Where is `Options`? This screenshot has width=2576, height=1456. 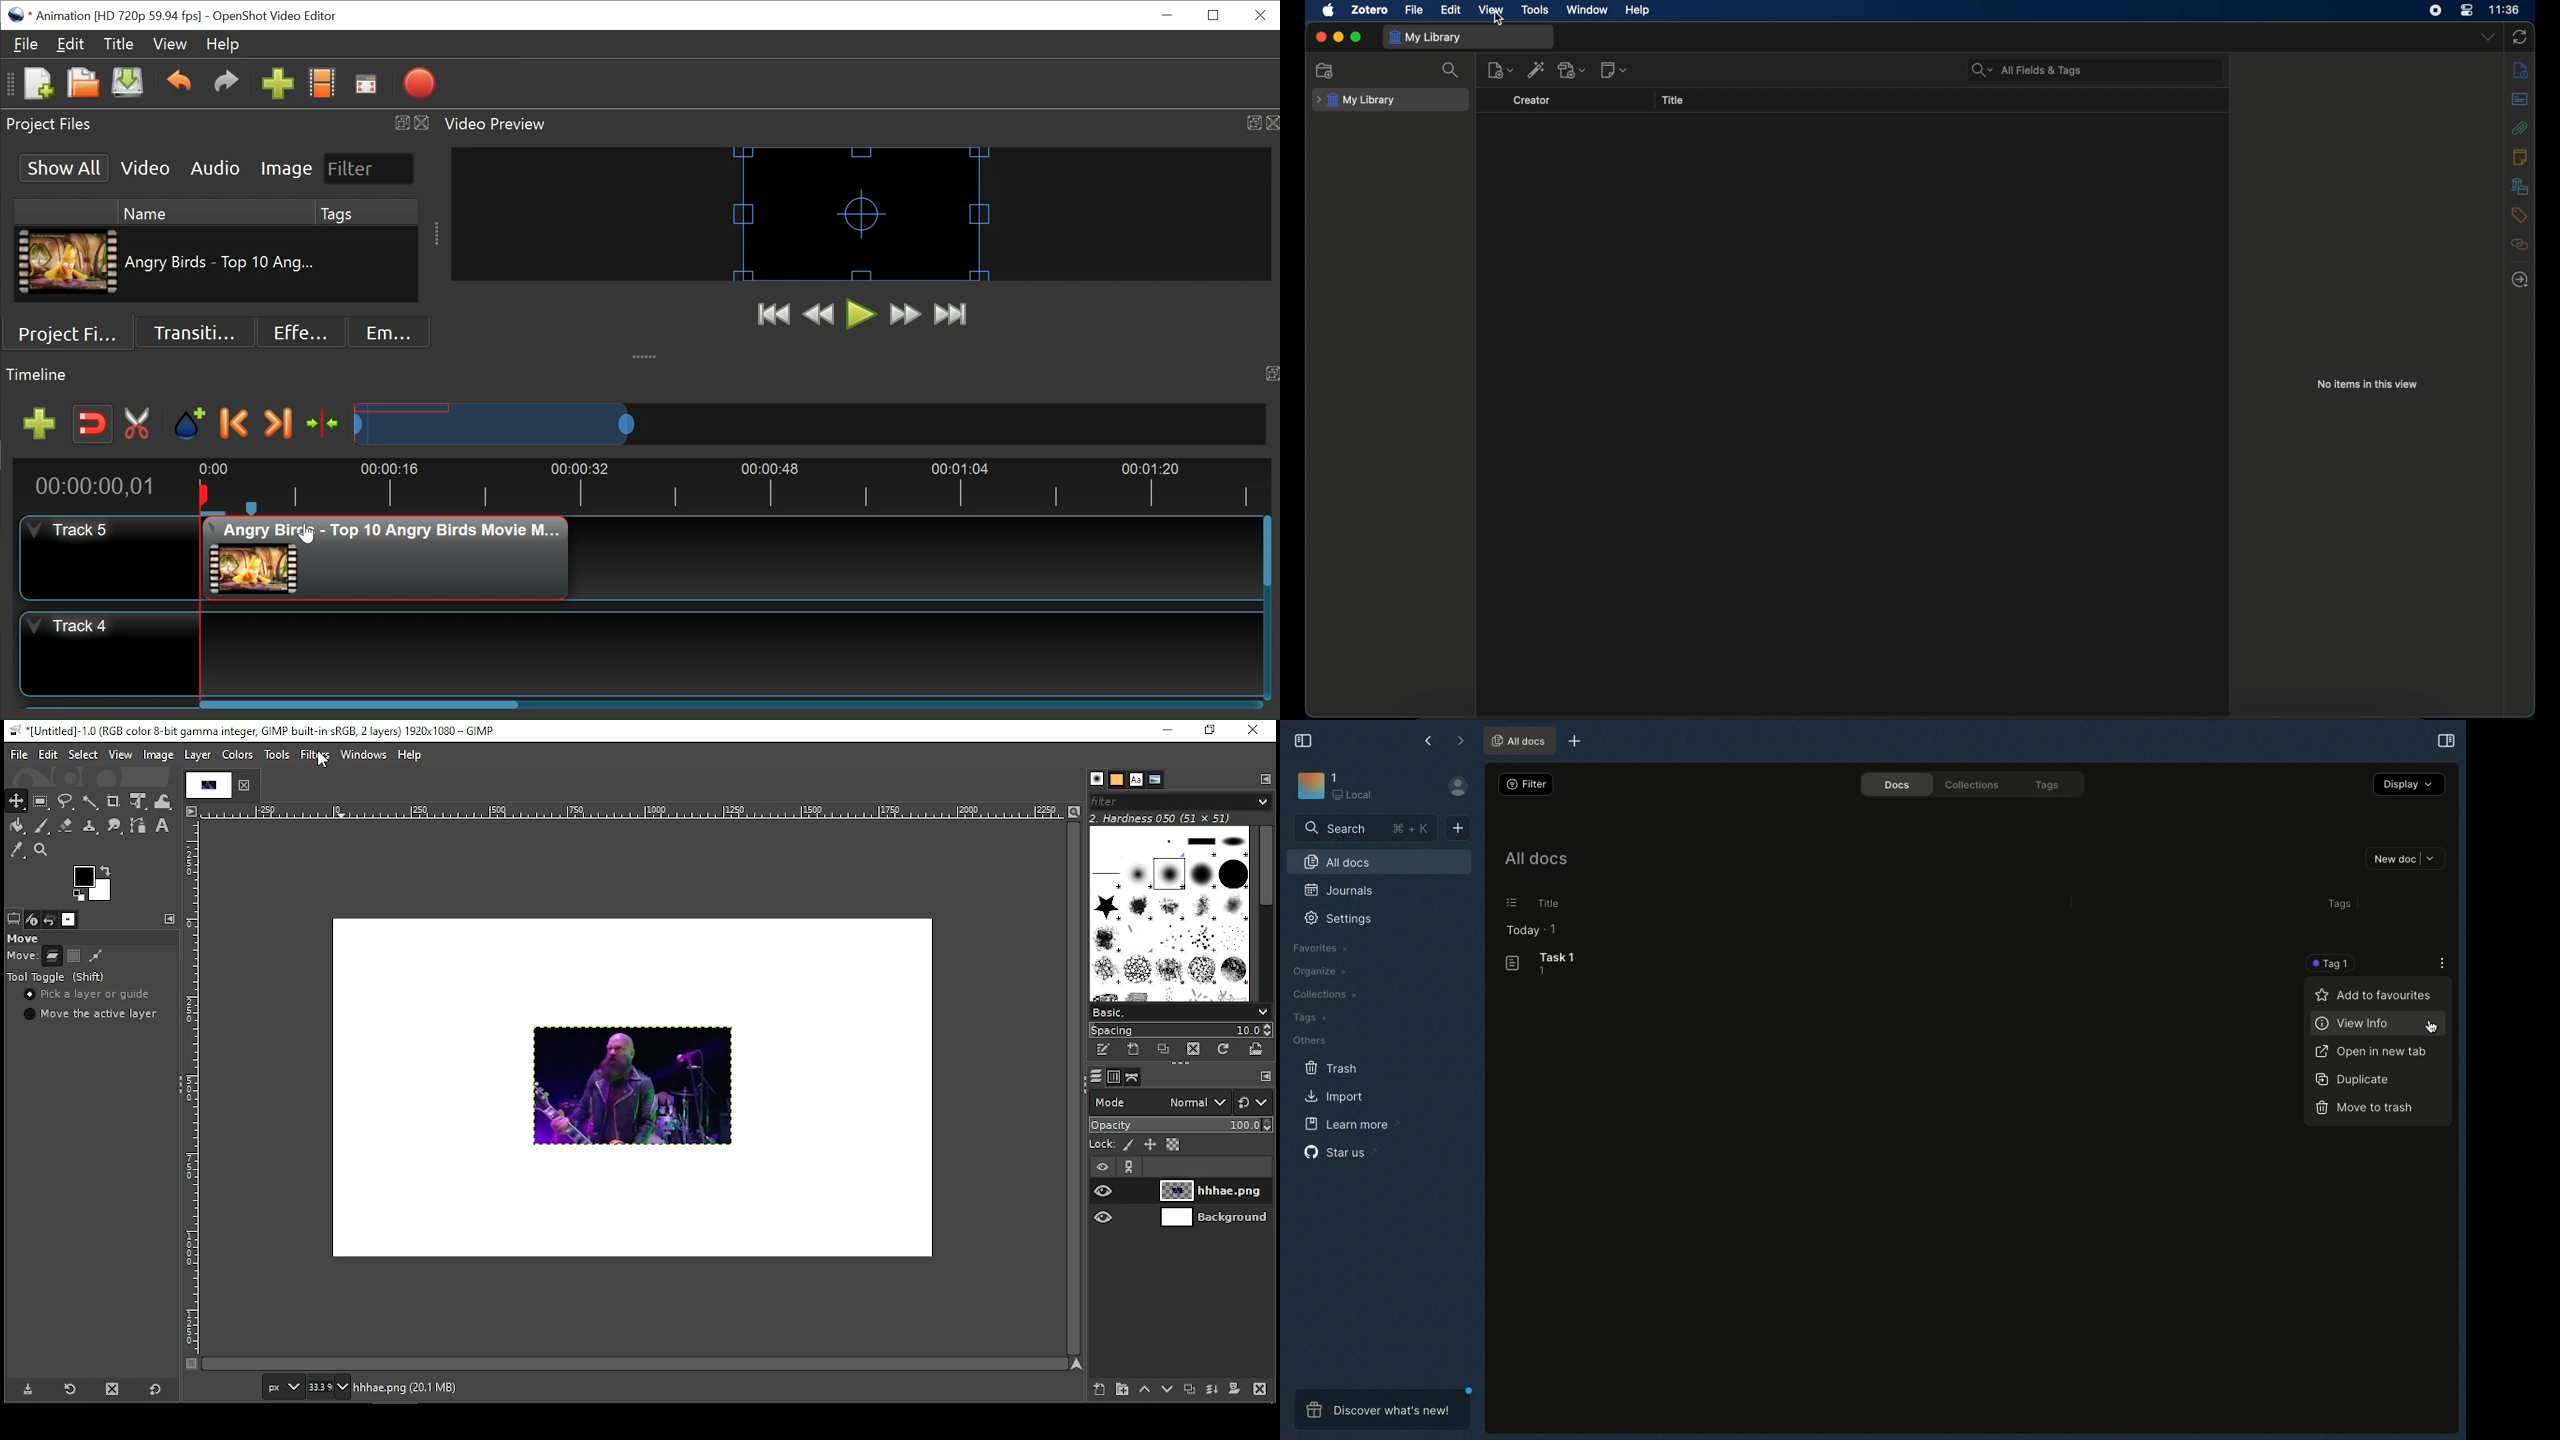
Options is located at coordinates (1511, 905).